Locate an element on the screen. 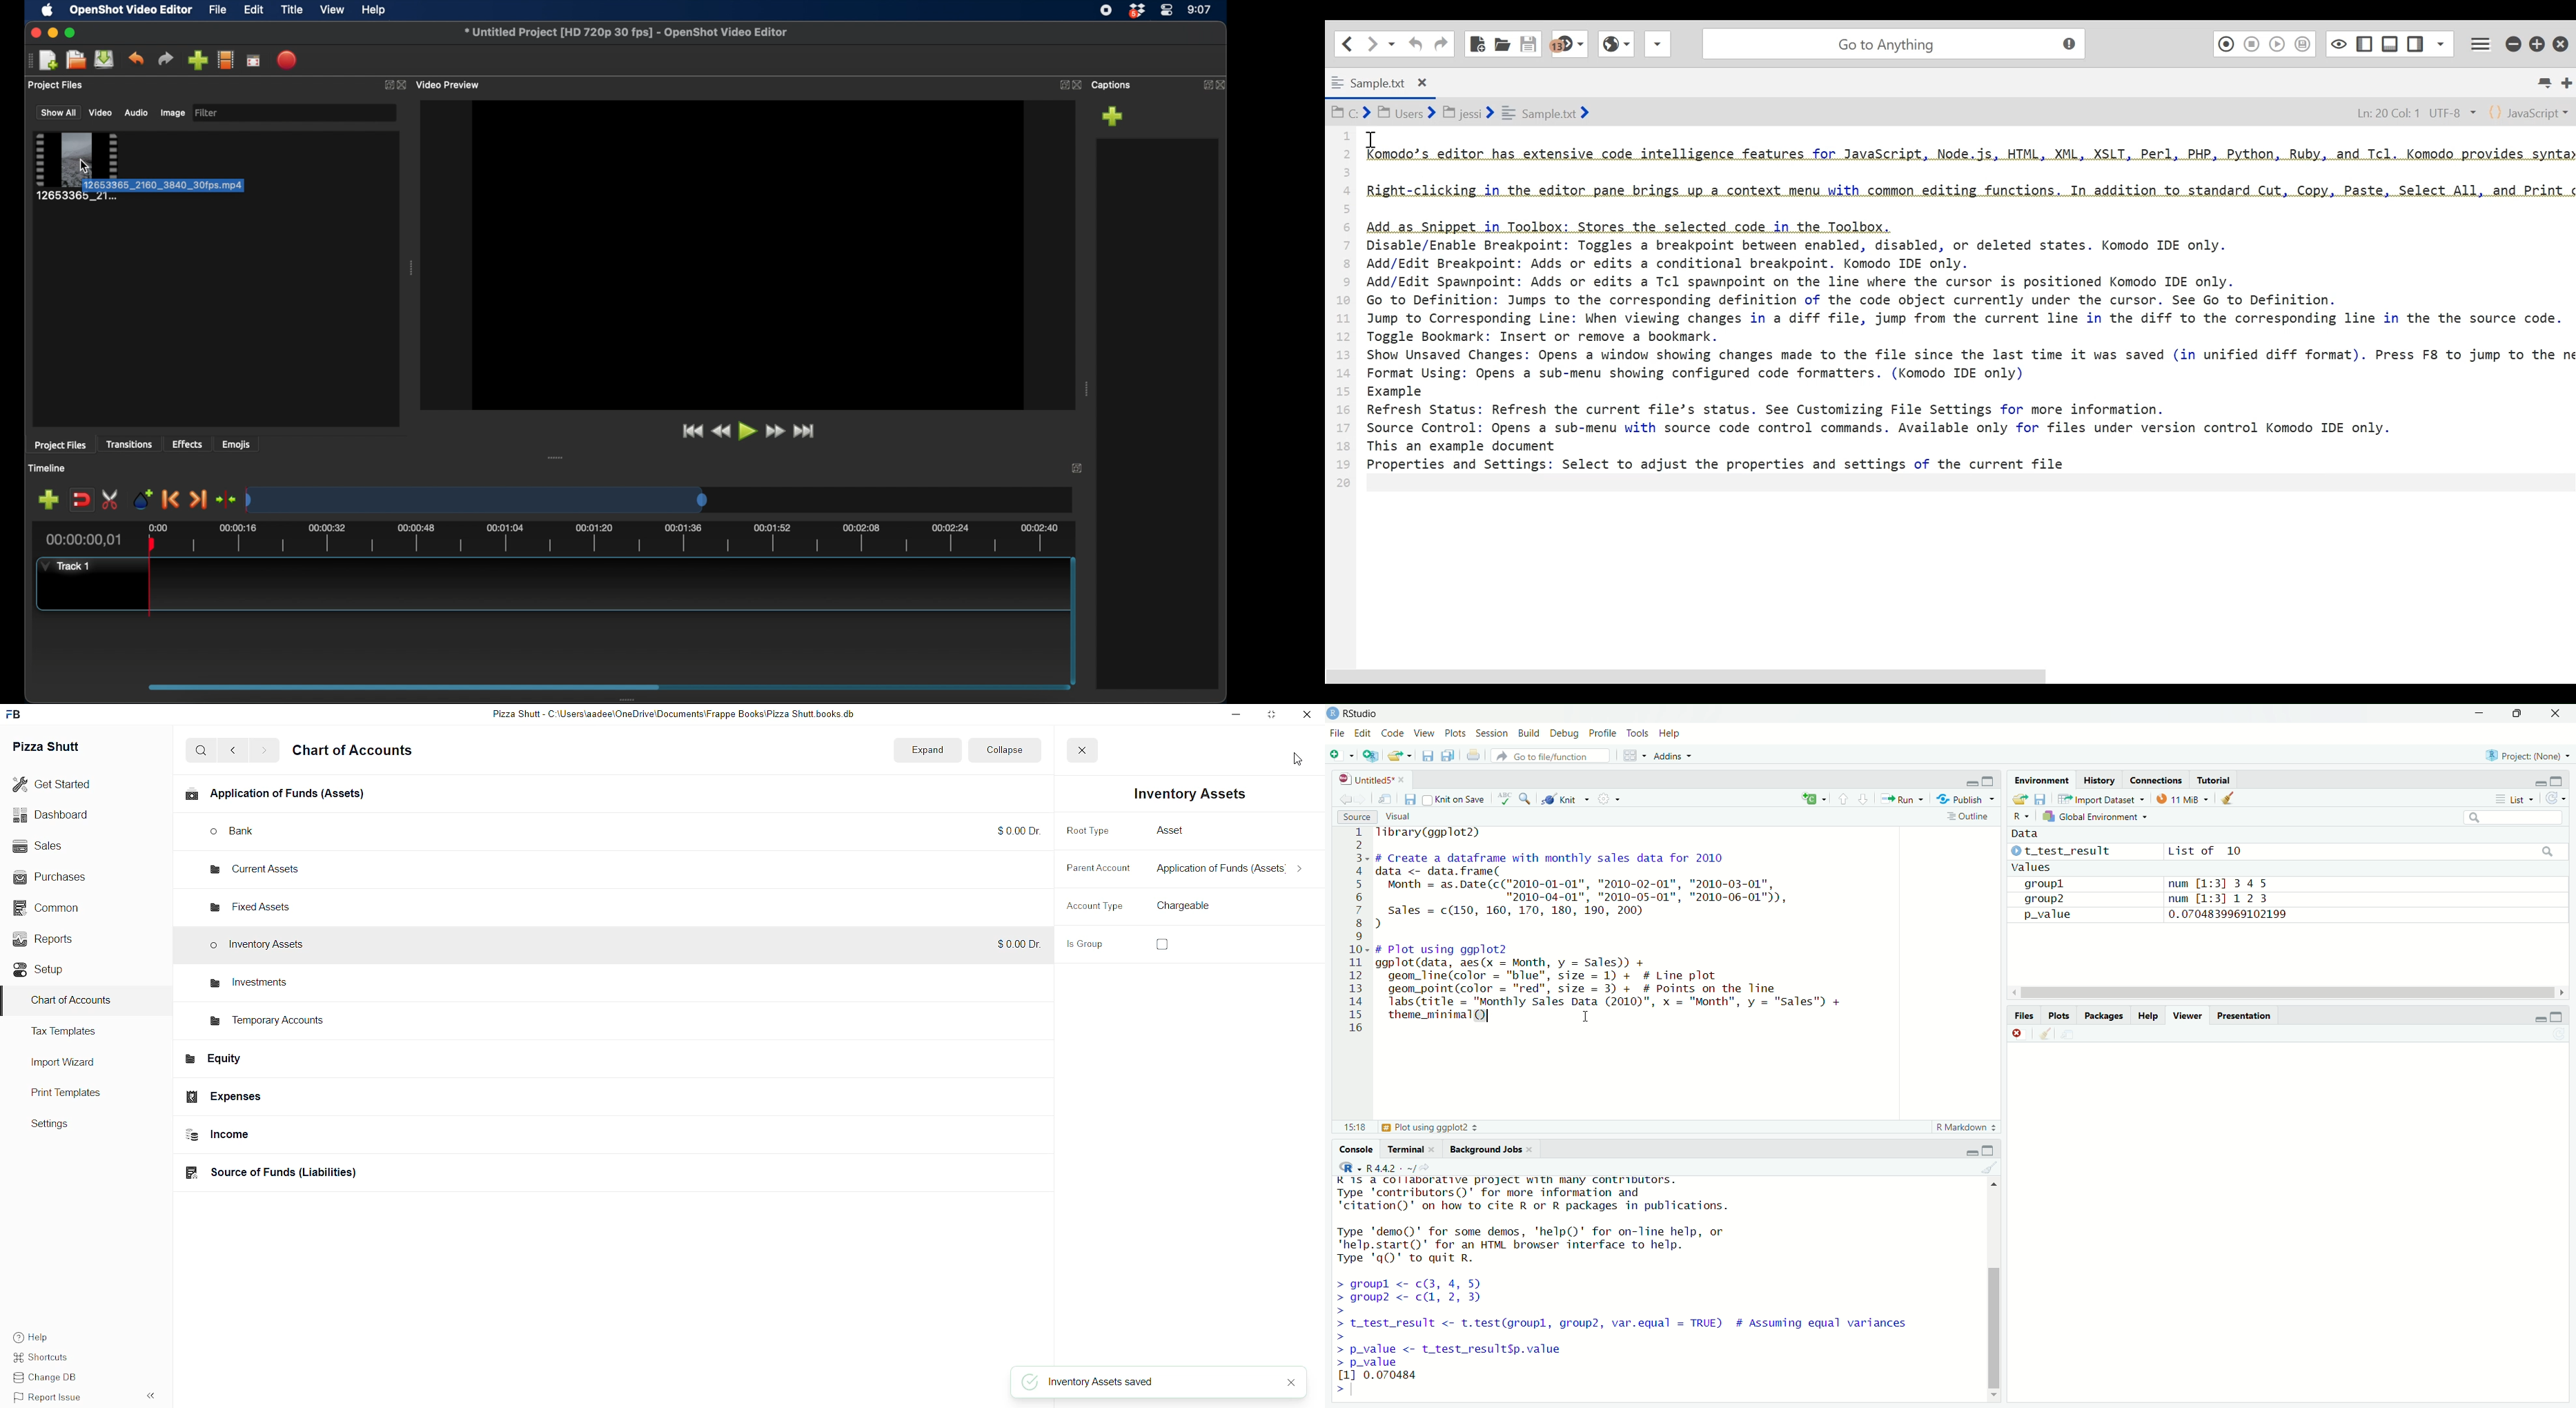 Image resolution: width=2576 pixels, height=1428 pixels. go forward  is located at coordinates (264, 752).